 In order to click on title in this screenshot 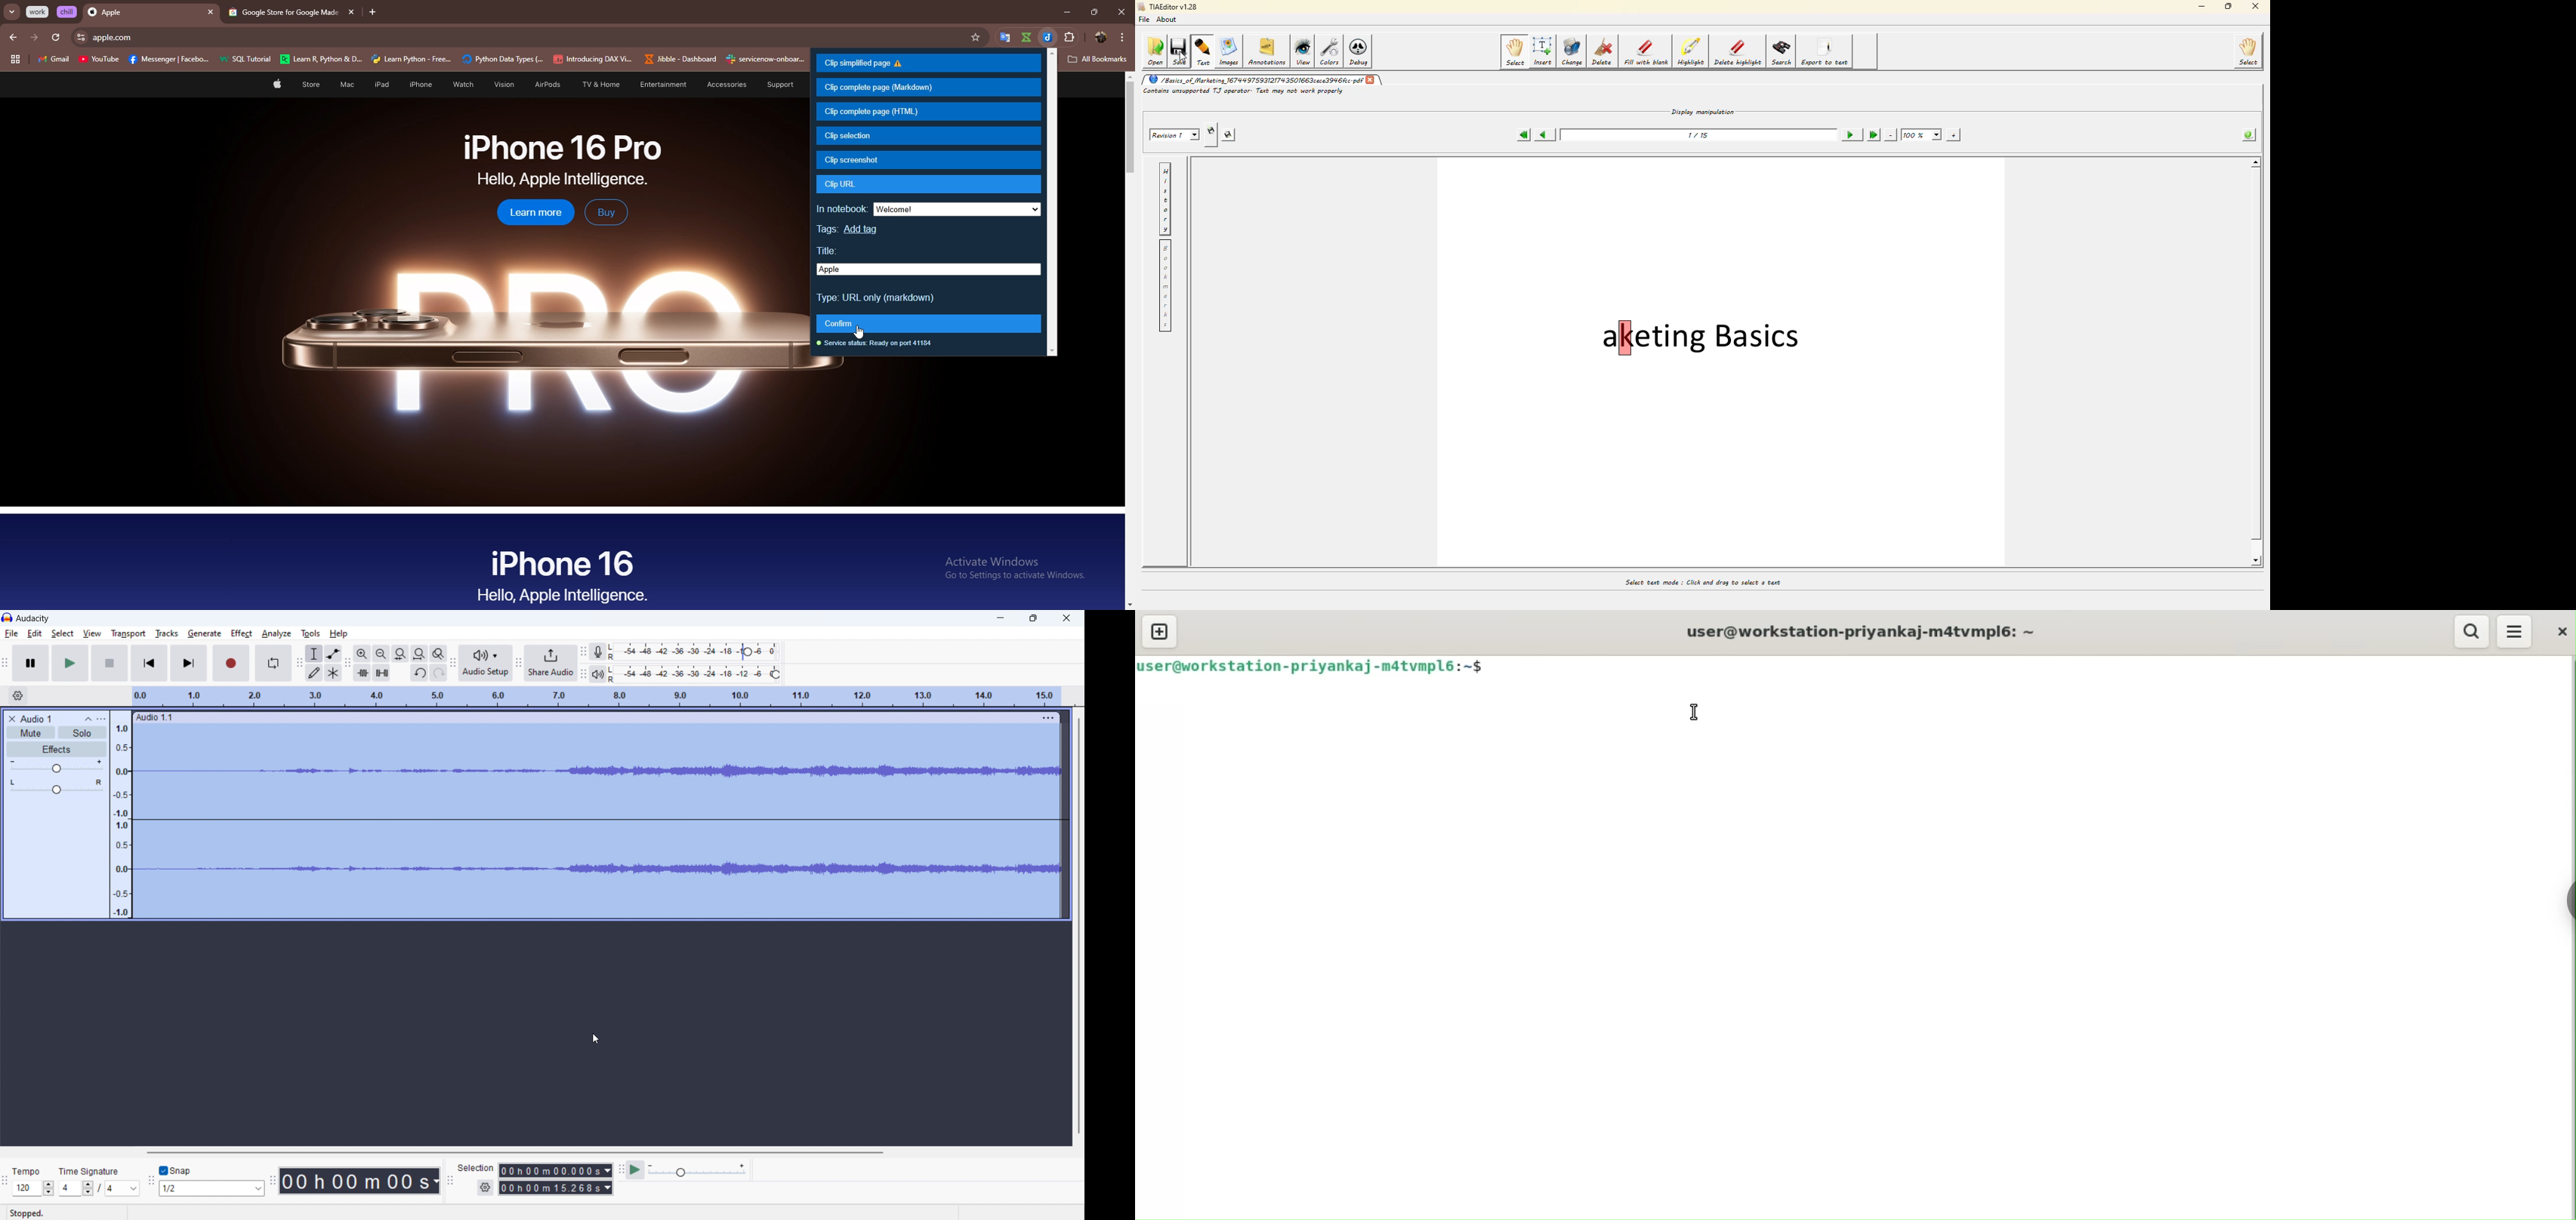, I will do `click(833, 252)`.